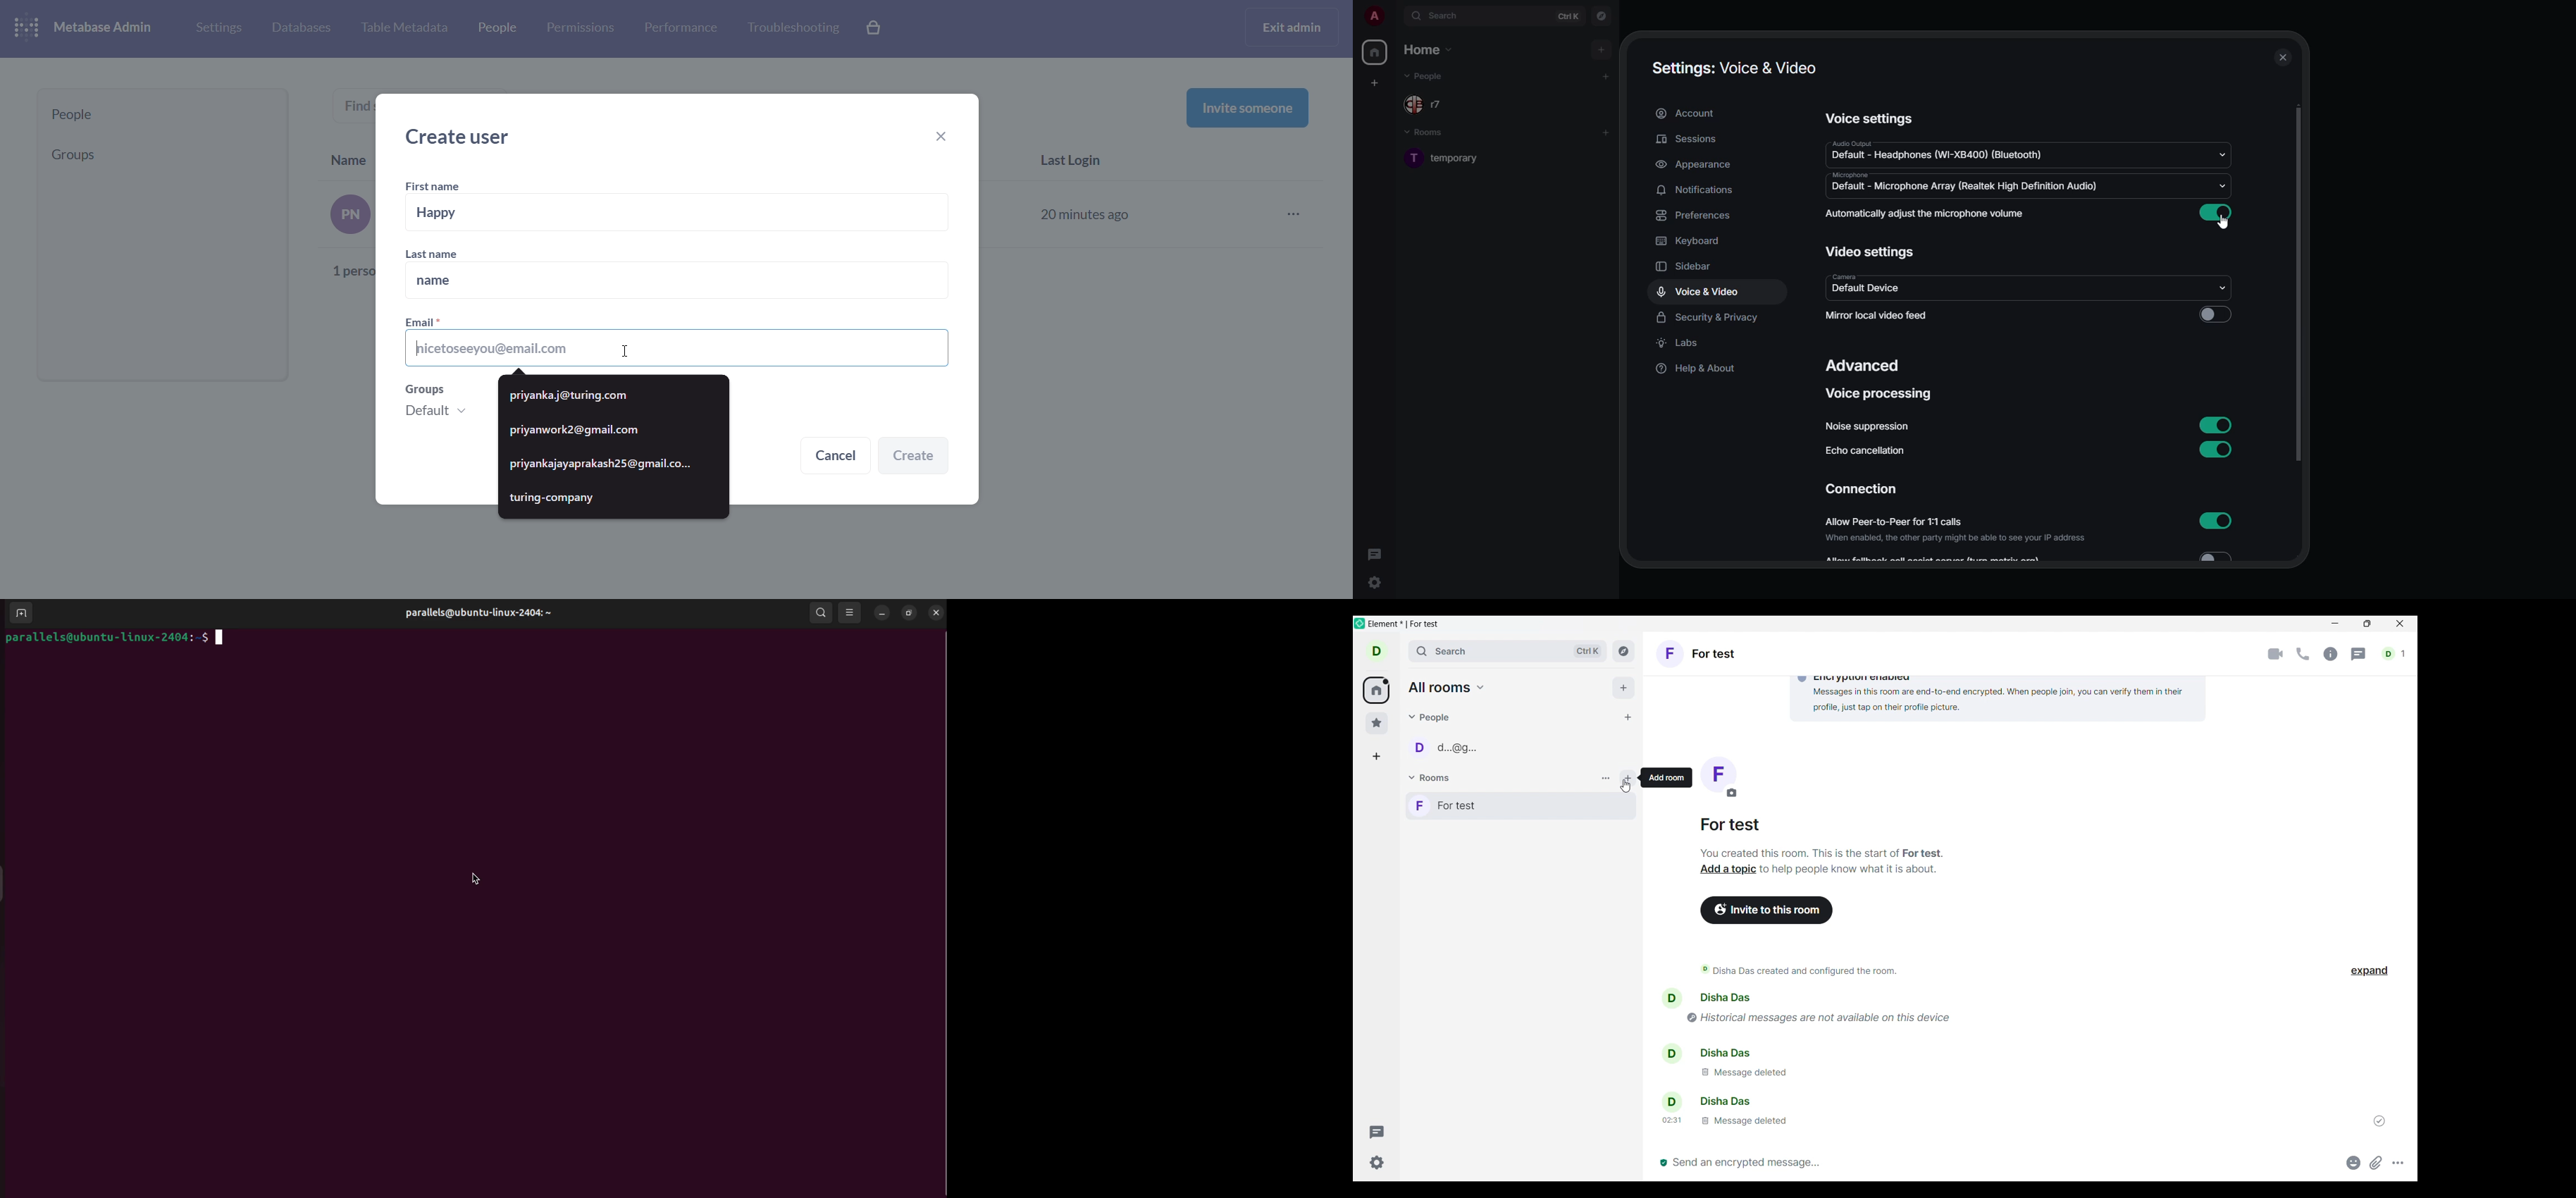 The image size is (2576, 1204). What do you see at coordinates (1623, 651) in the screenshot?
I see `Explore rooms` at bounding box center [1623, 651].